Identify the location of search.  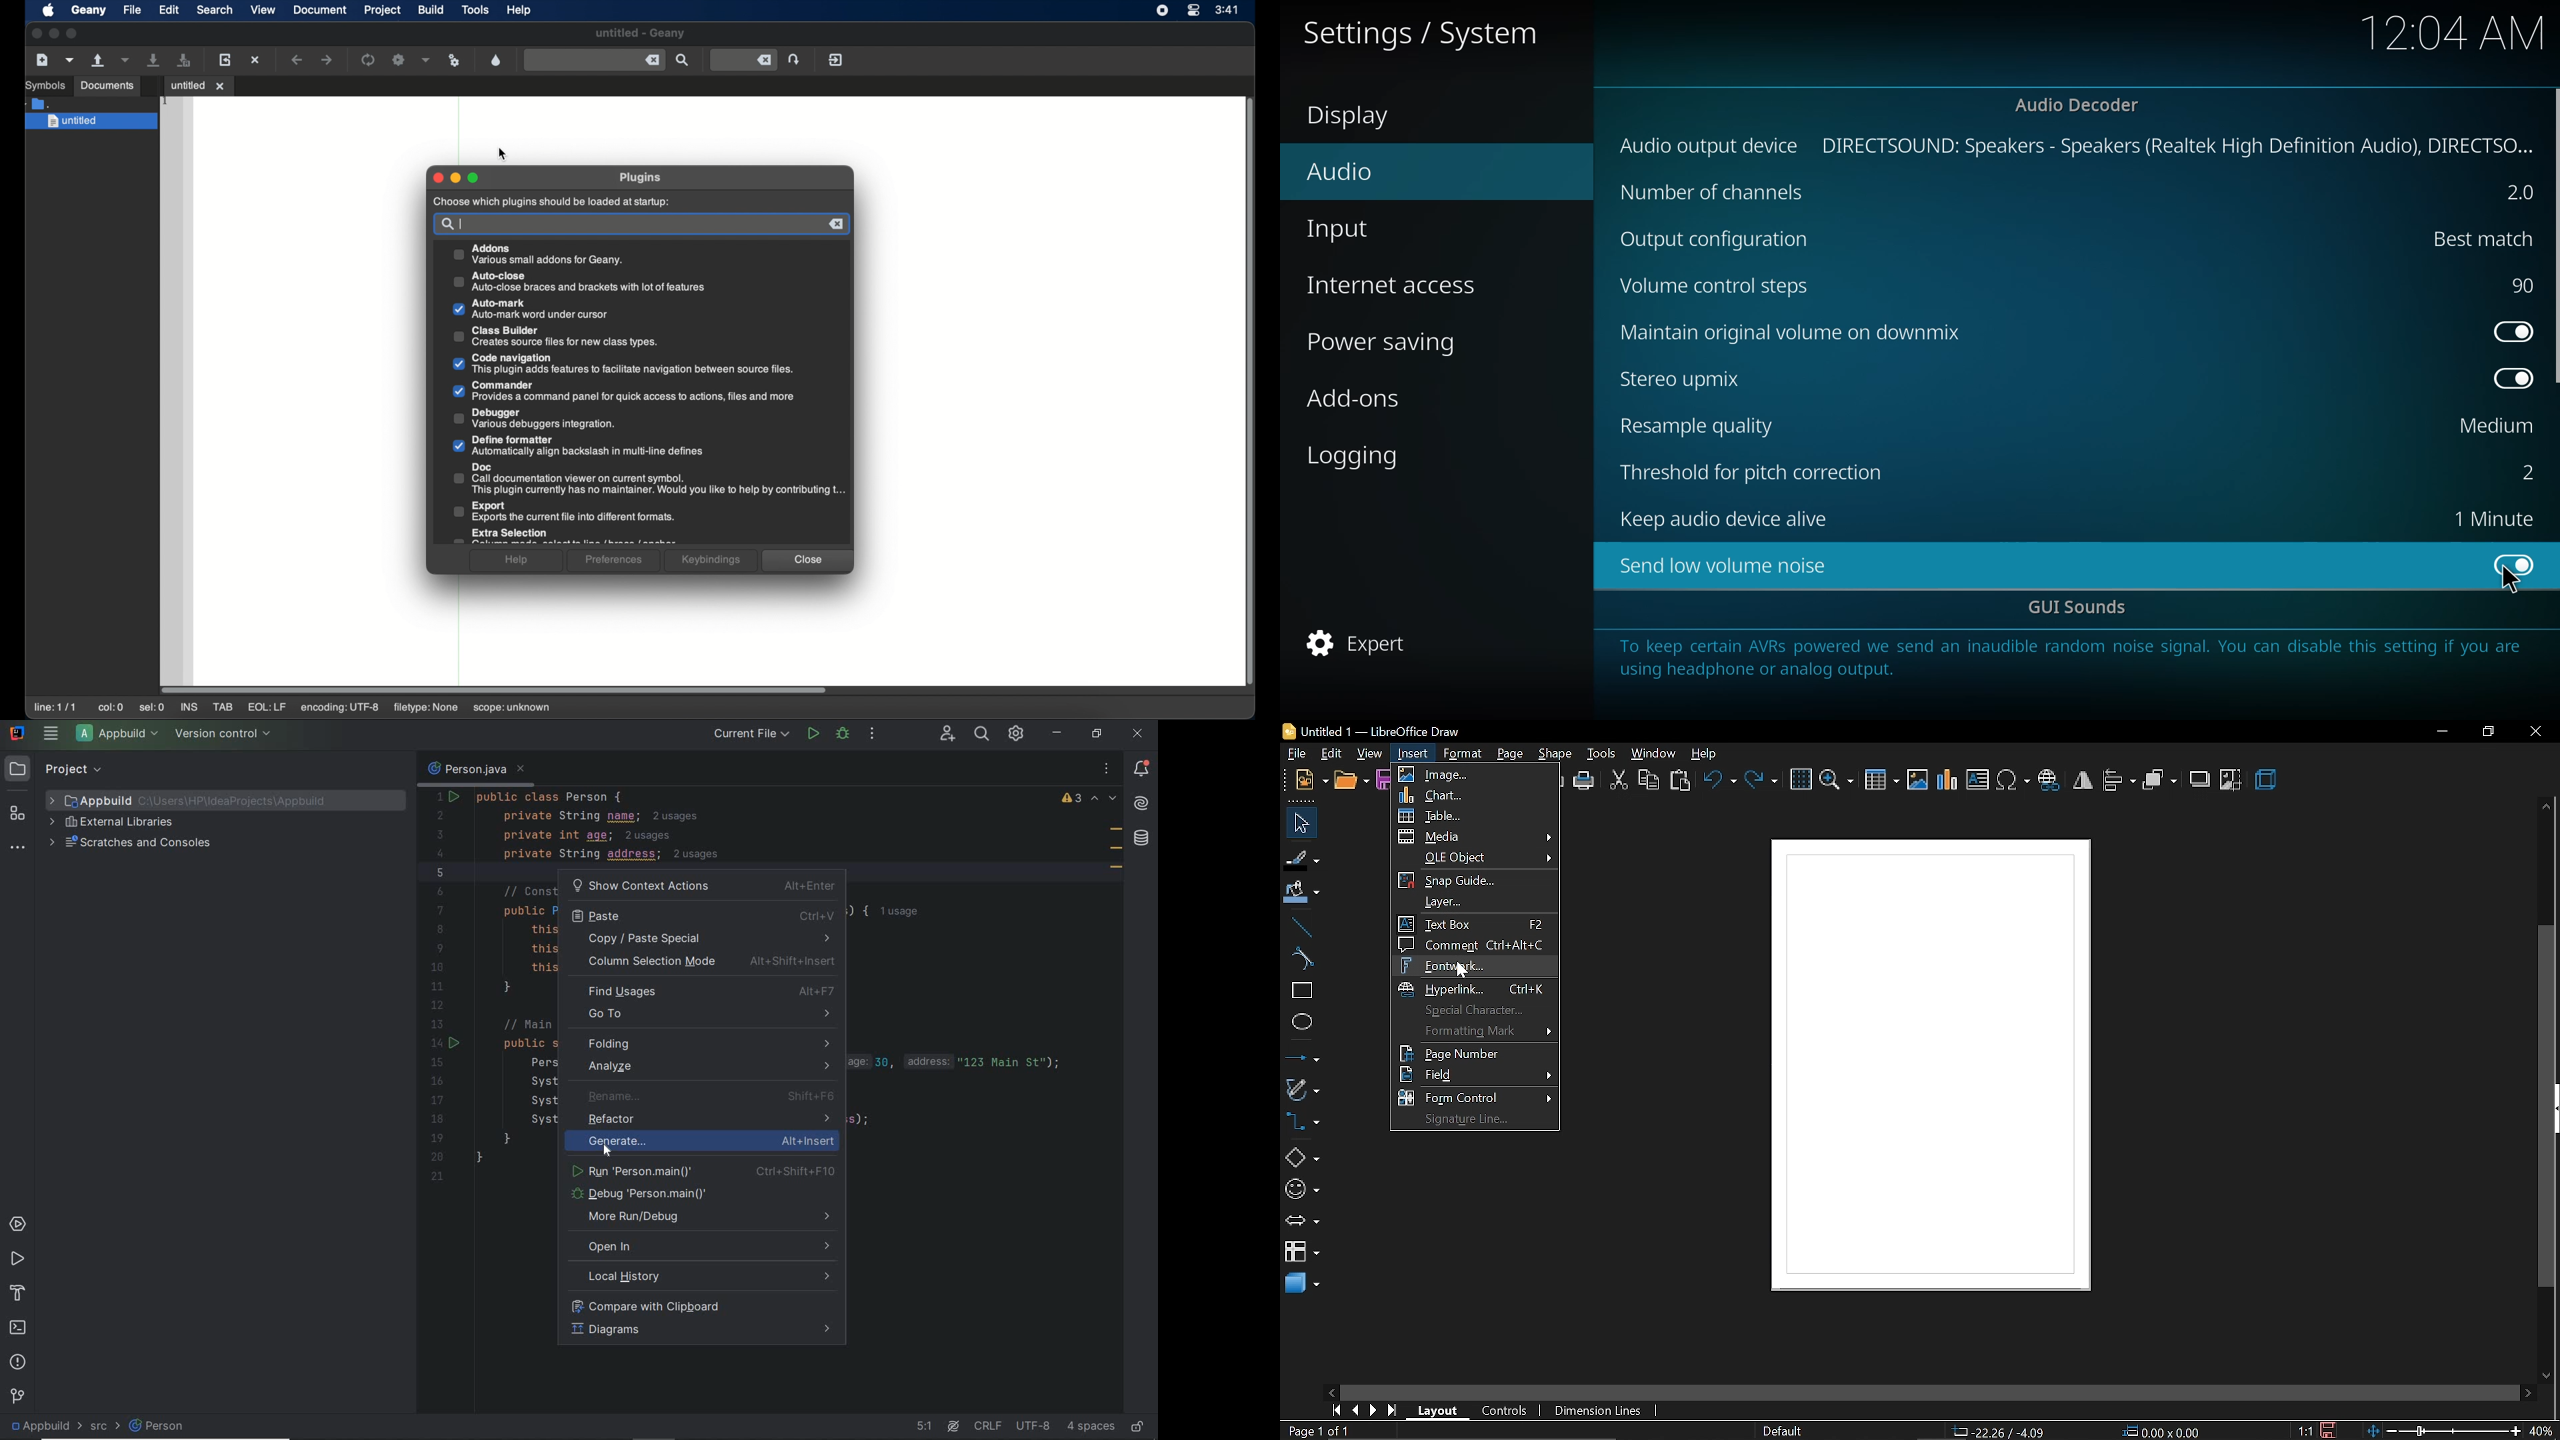
(451, 224).